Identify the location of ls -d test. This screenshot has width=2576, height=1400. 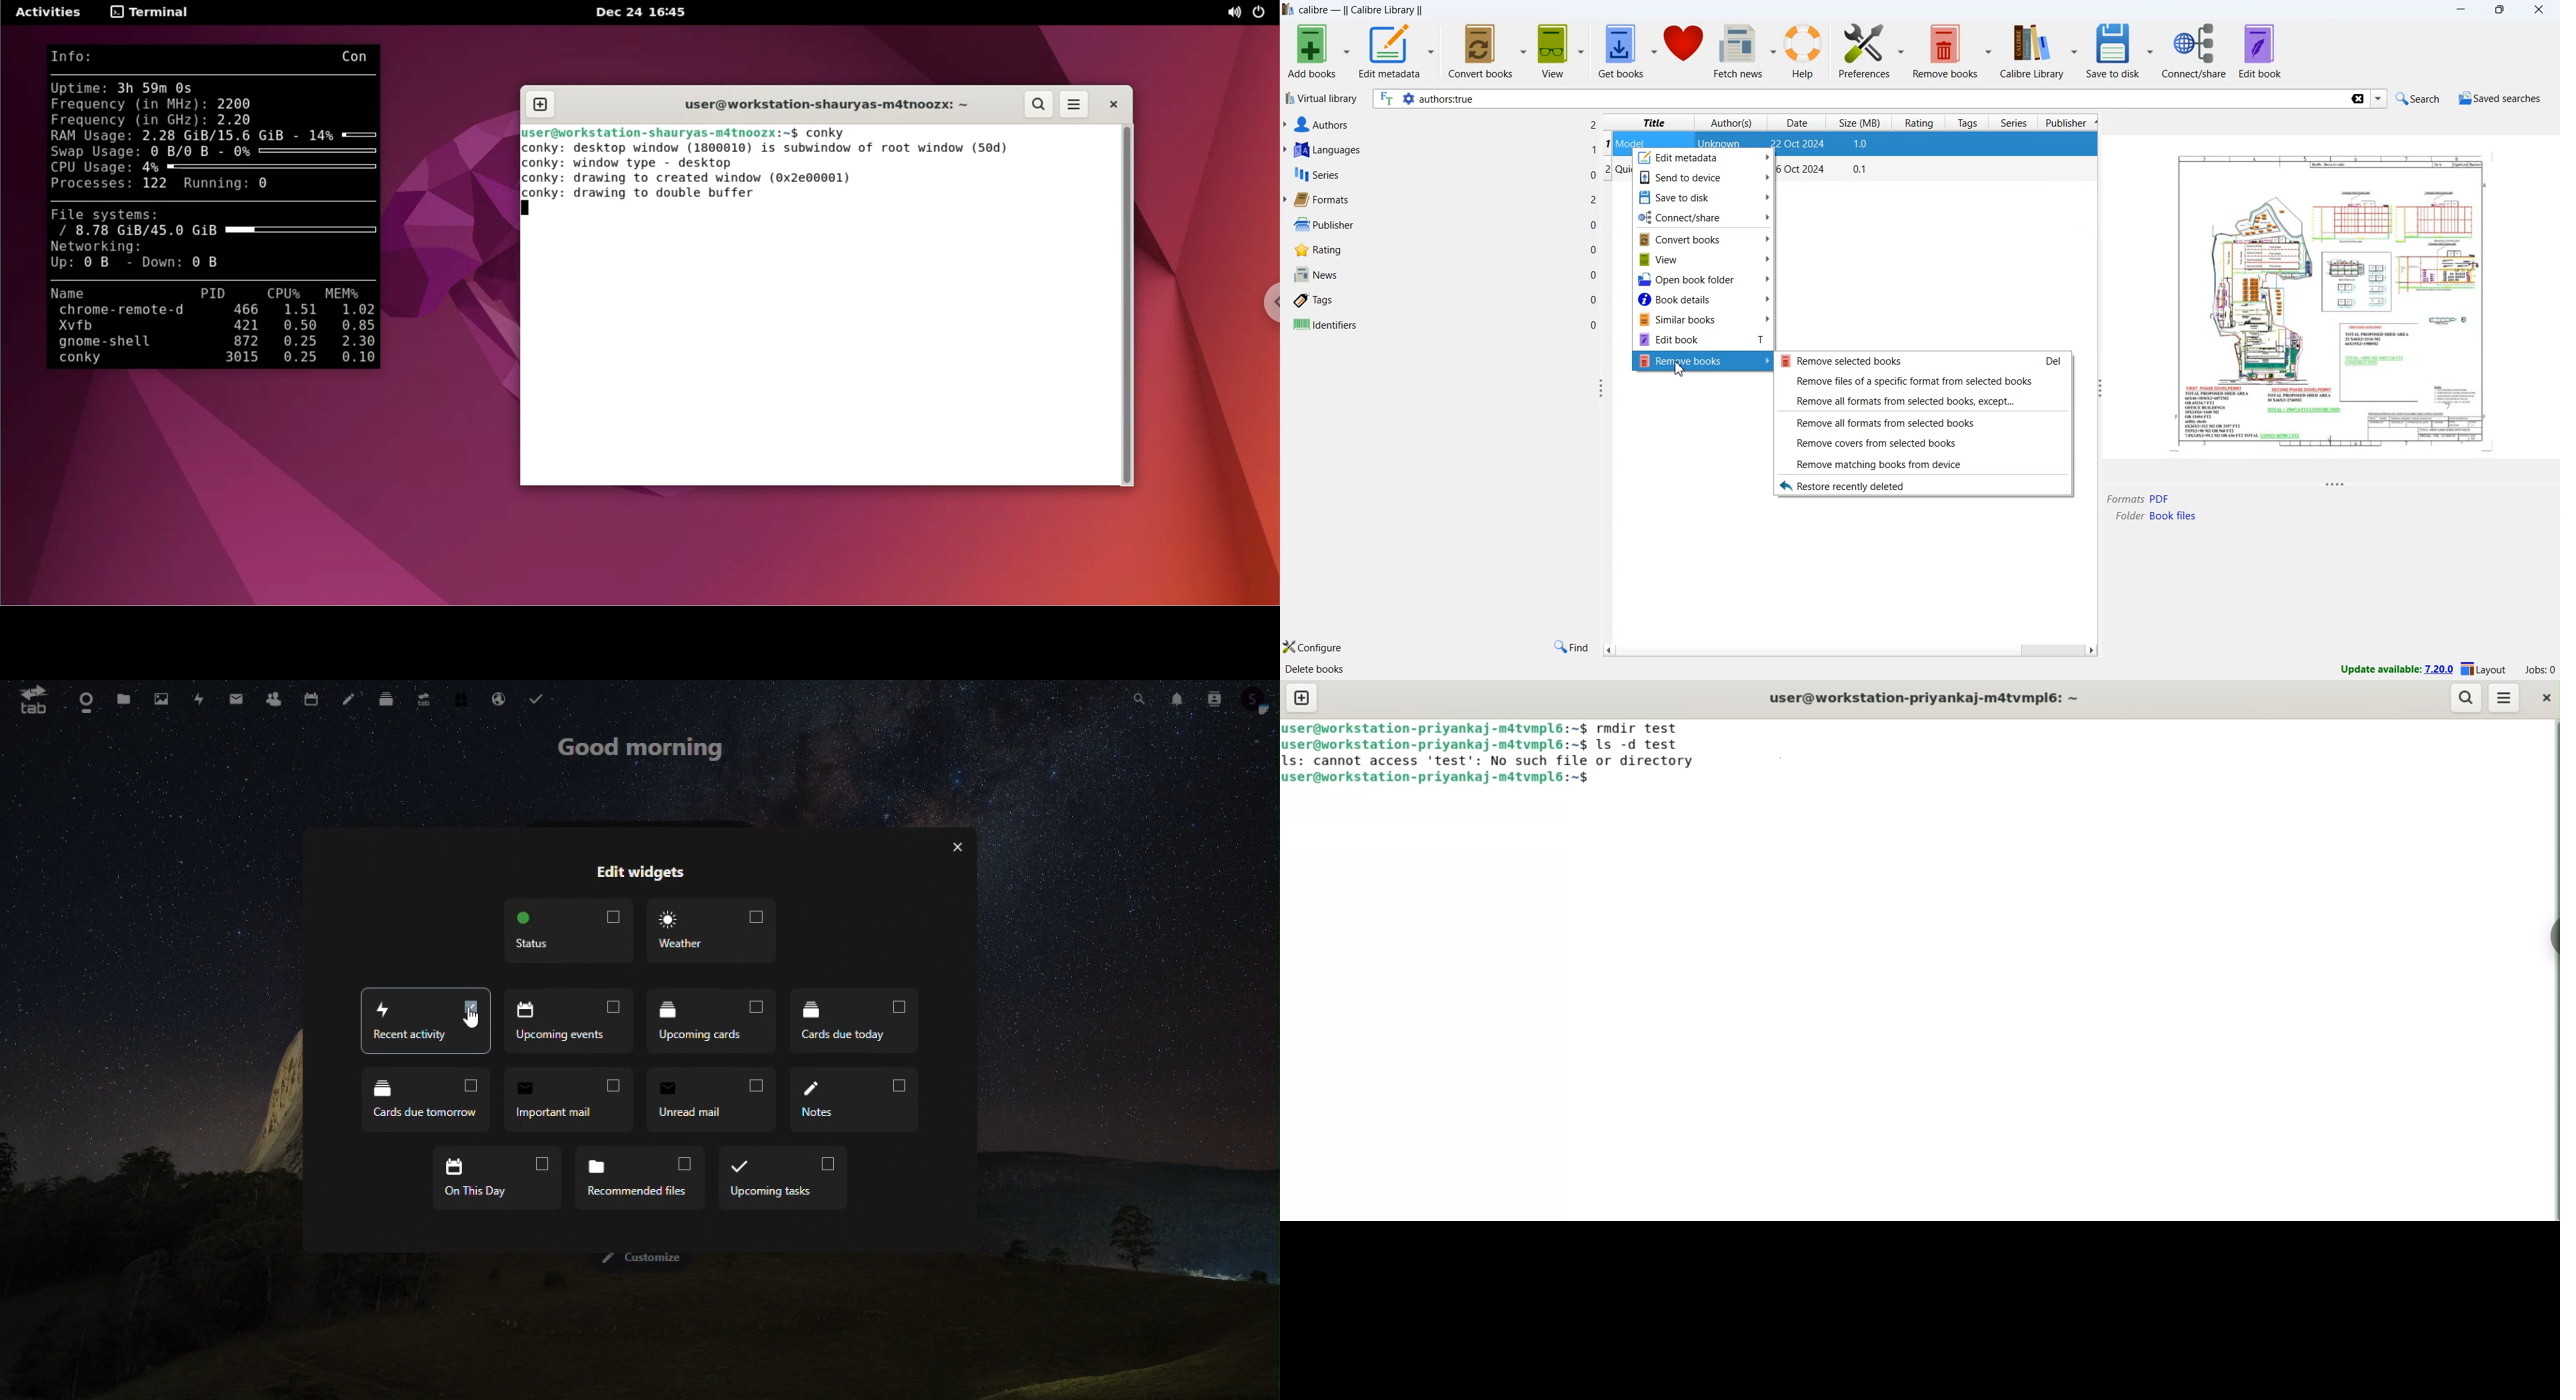
(1638, 746).